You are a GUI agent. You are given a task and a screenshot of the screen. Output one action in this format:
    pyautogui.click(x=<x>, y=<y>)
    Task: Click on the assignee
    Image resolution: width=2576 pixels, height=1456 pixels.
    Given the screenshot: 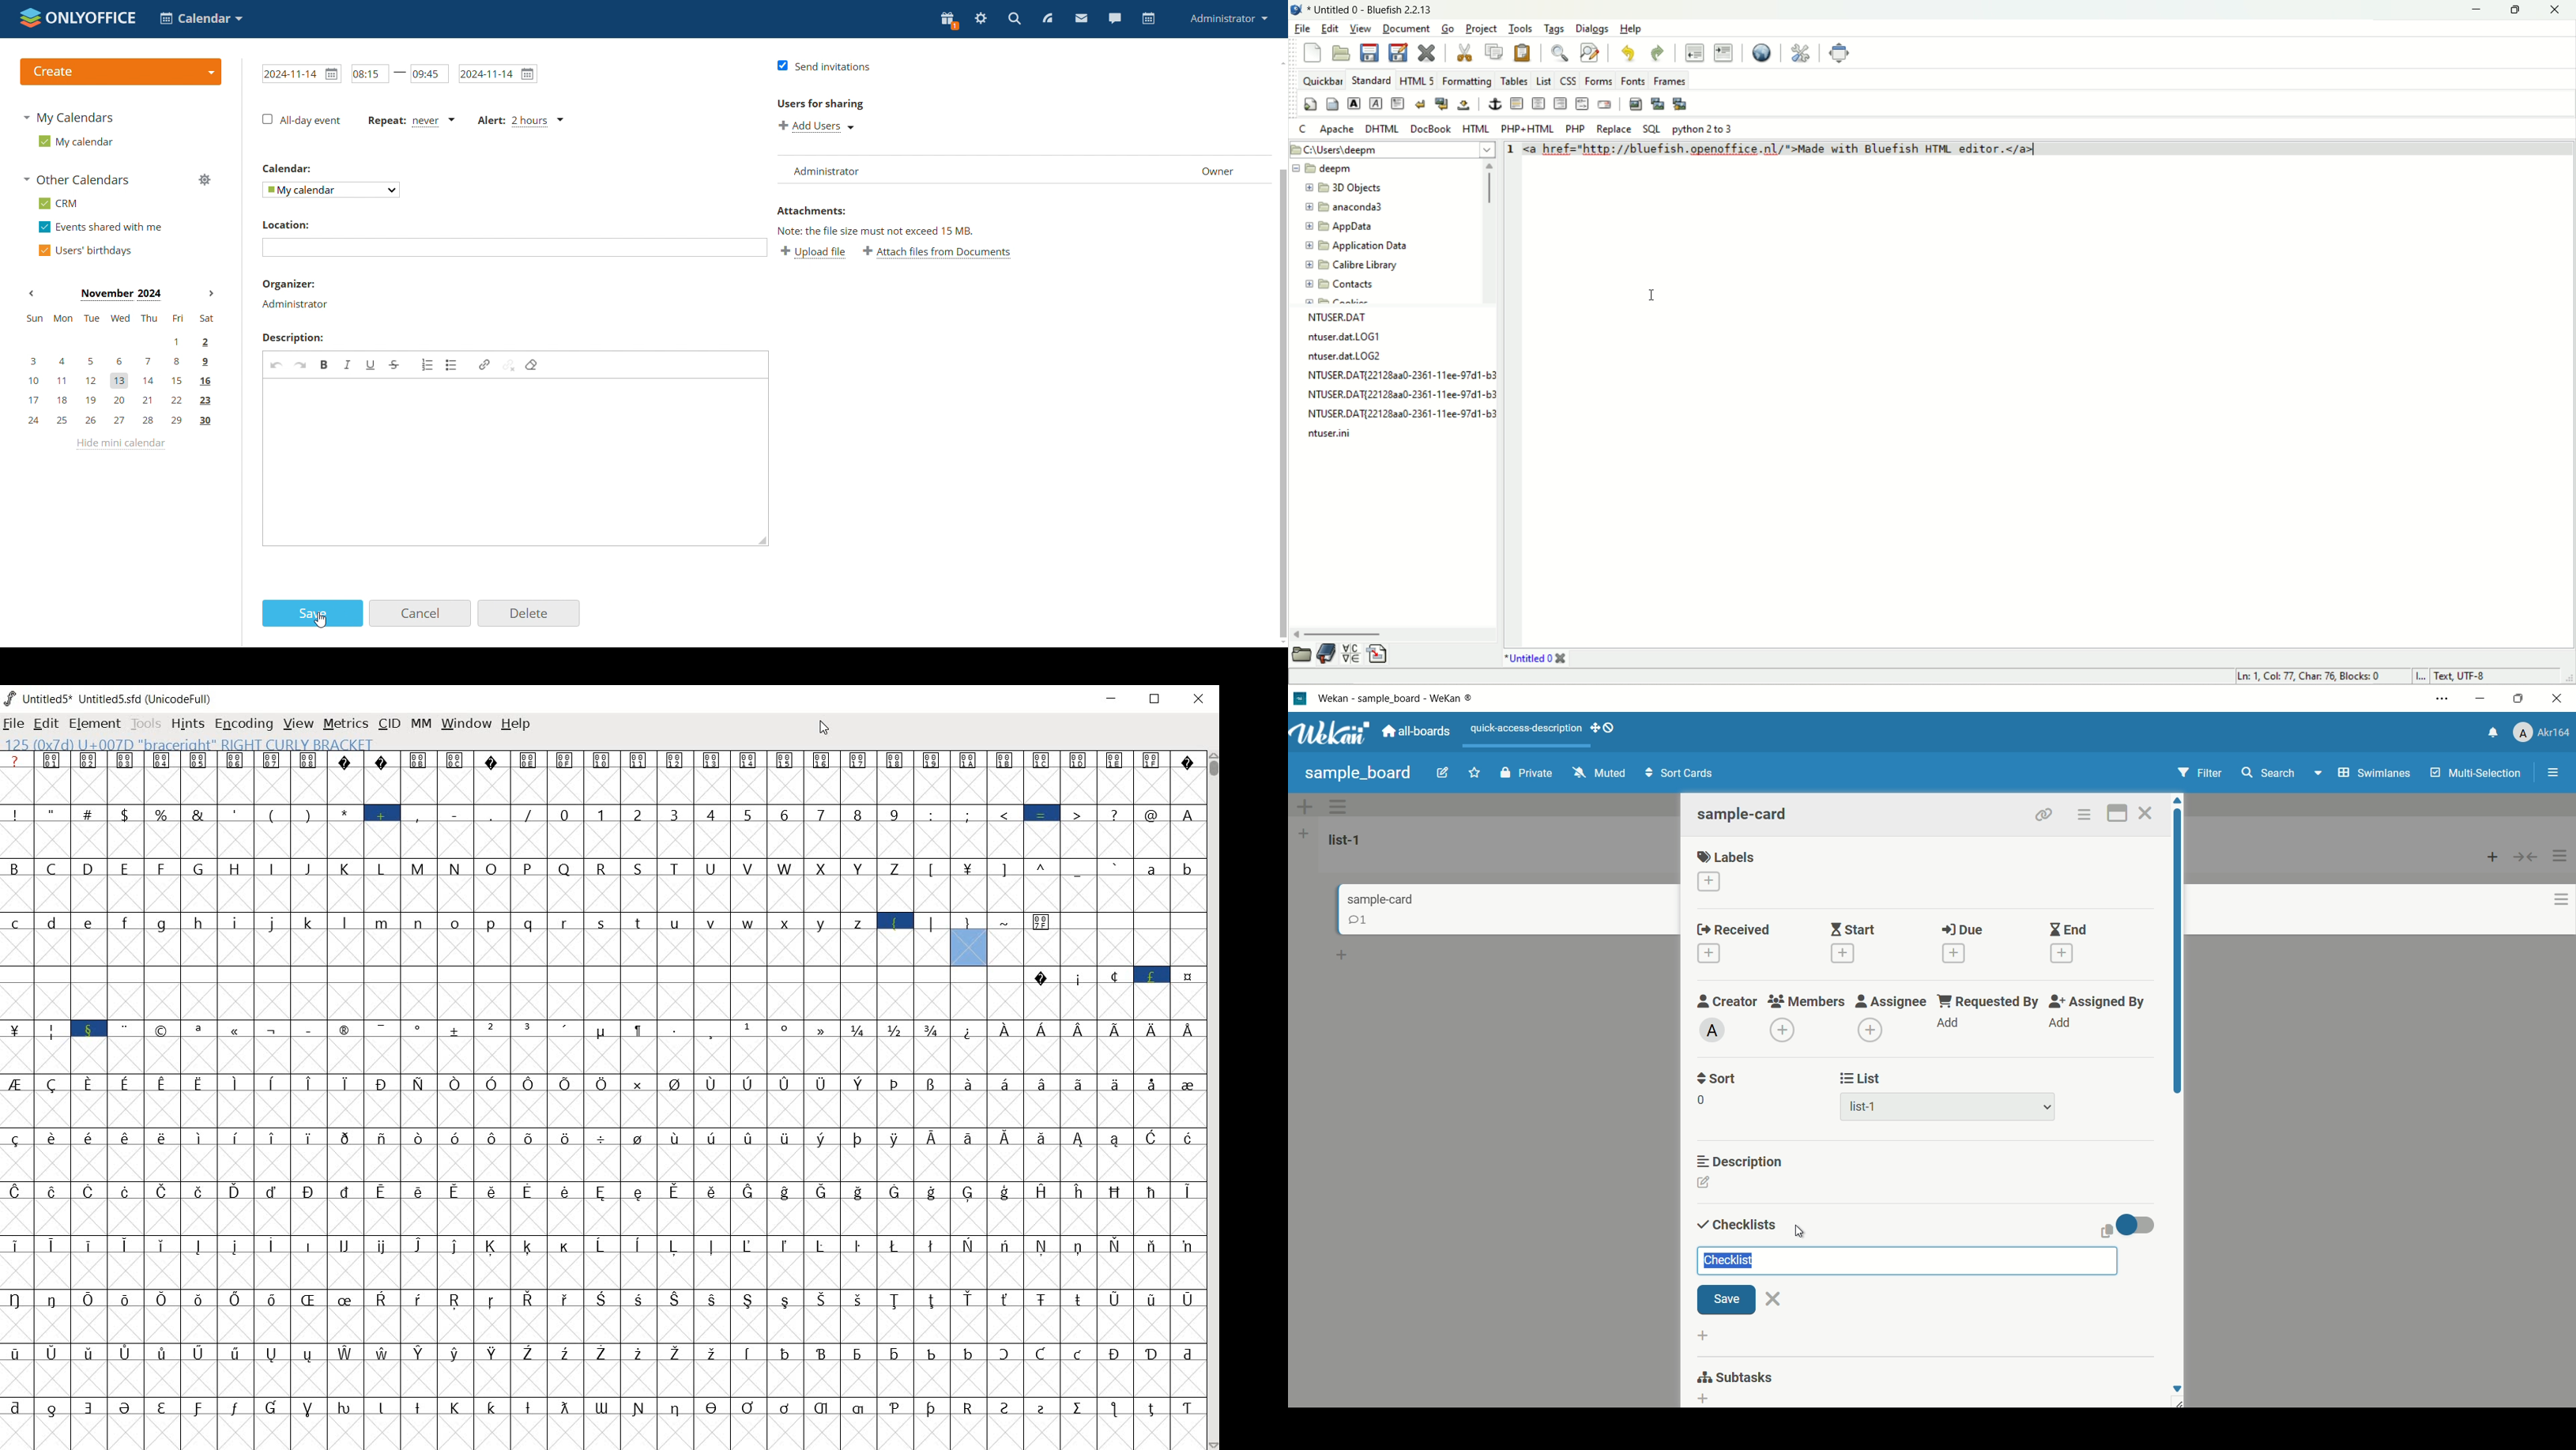 What is the action you would take?
    pyautogui.click(x=1891, y=1003)
    